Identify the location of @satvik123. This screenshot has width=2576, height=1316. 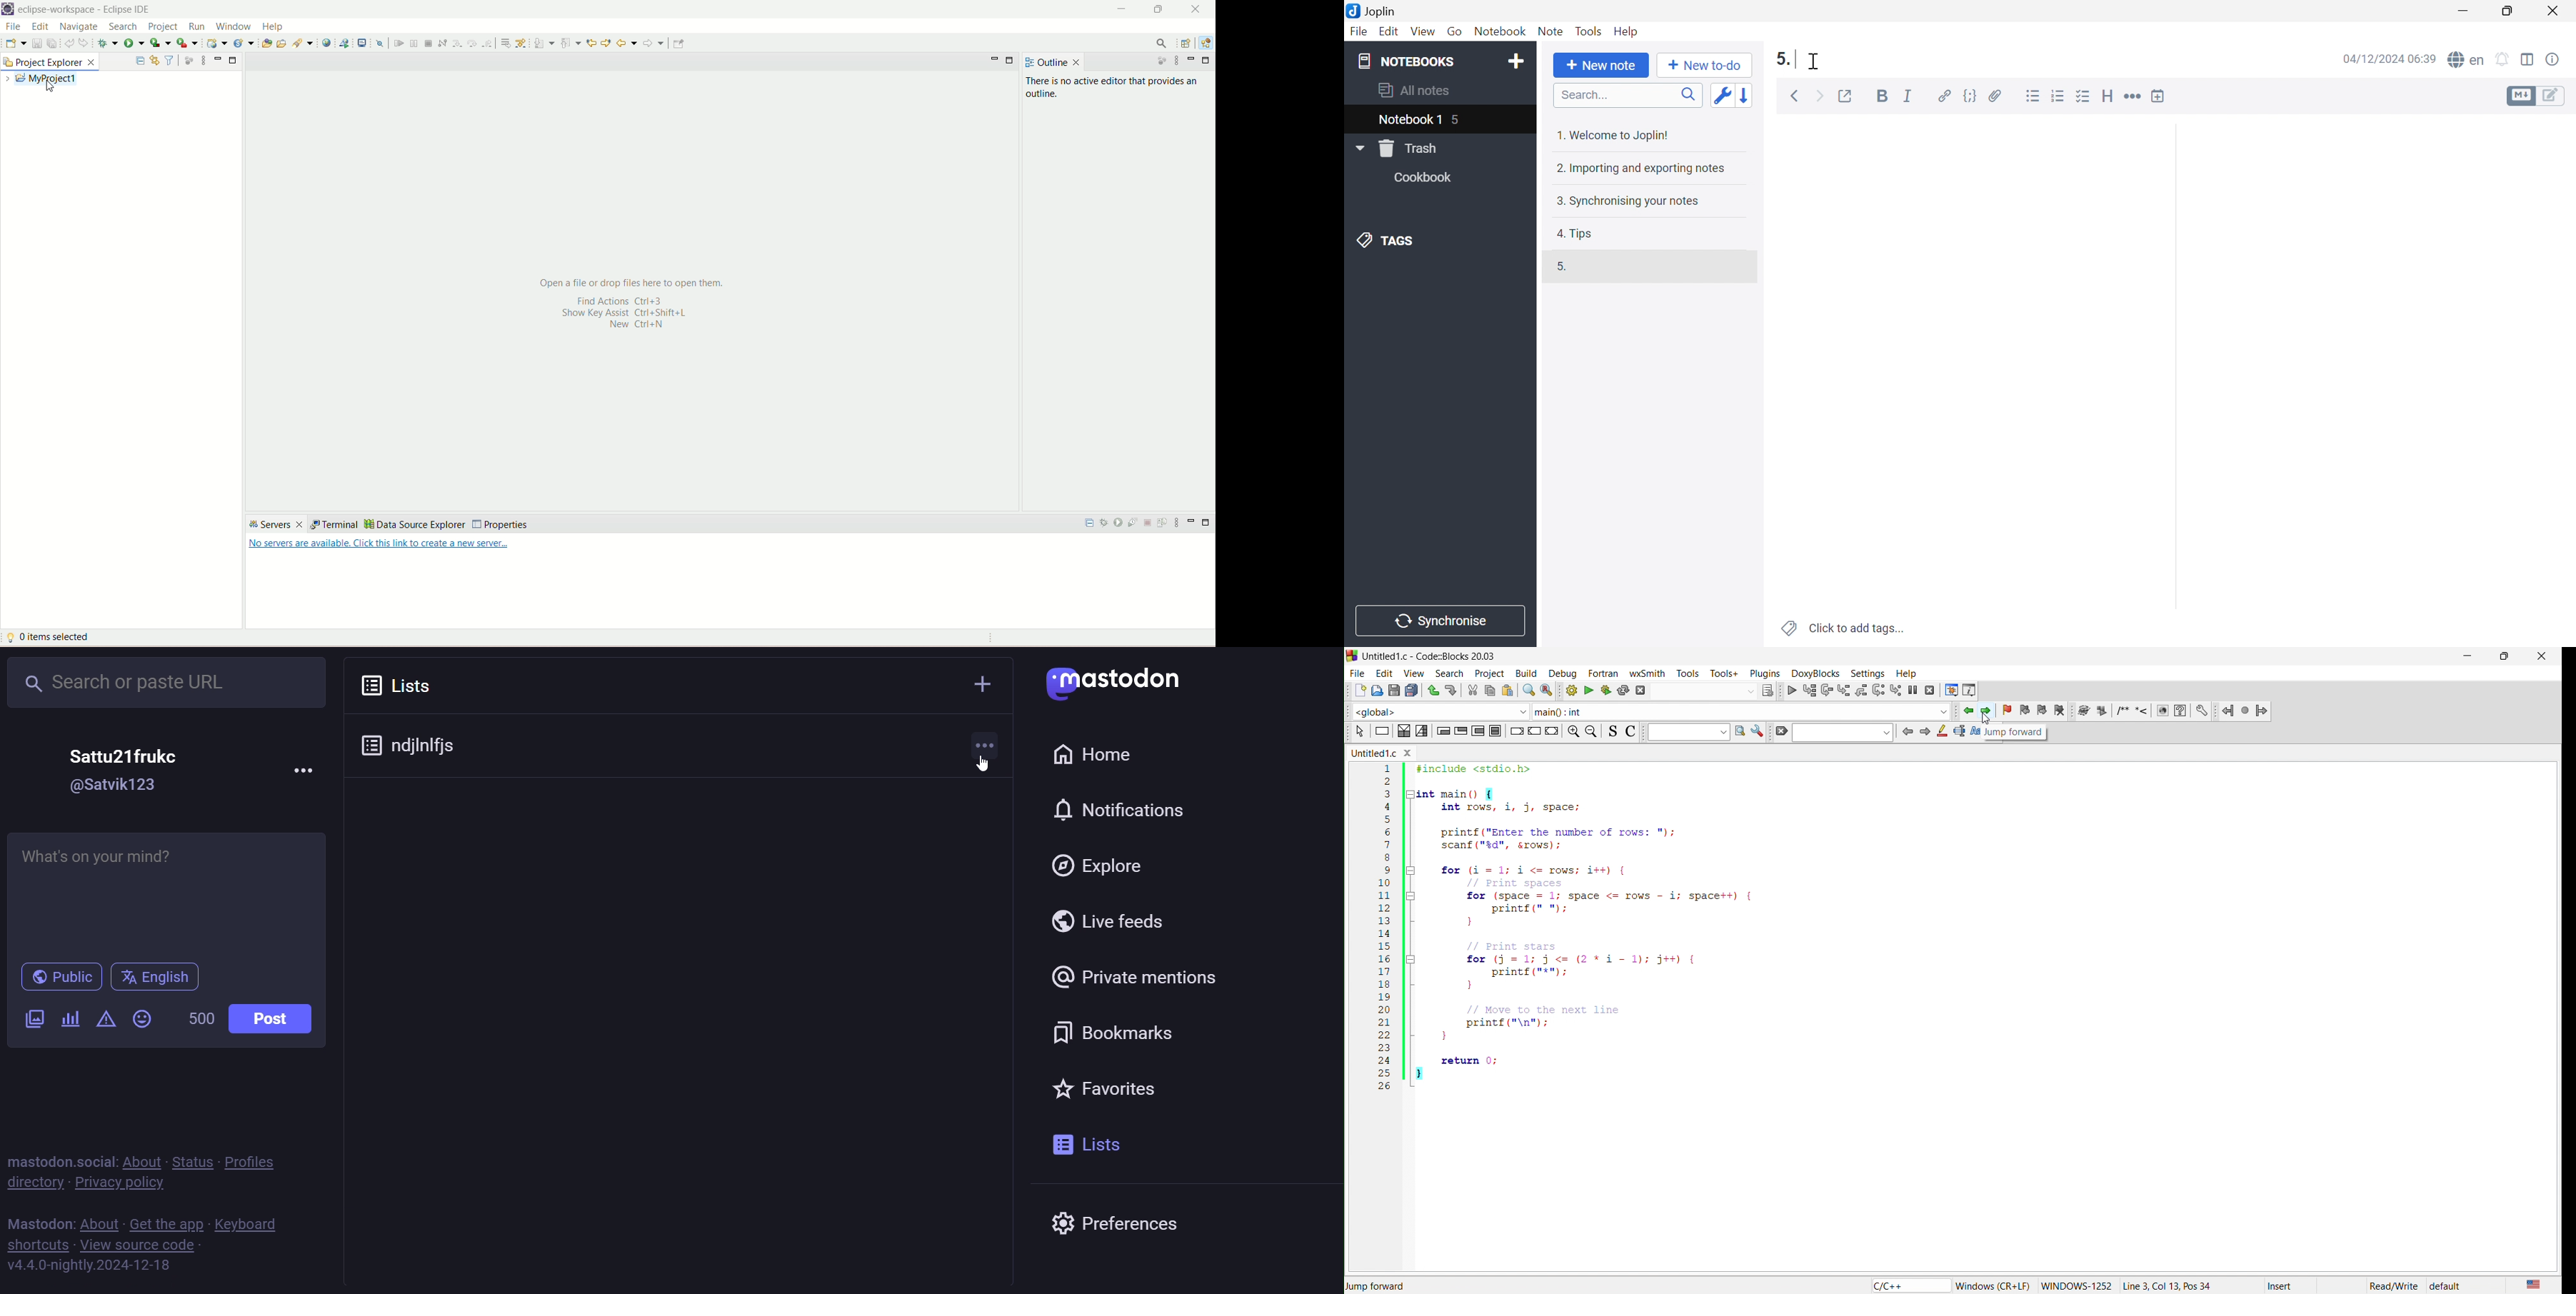
(119, 785).